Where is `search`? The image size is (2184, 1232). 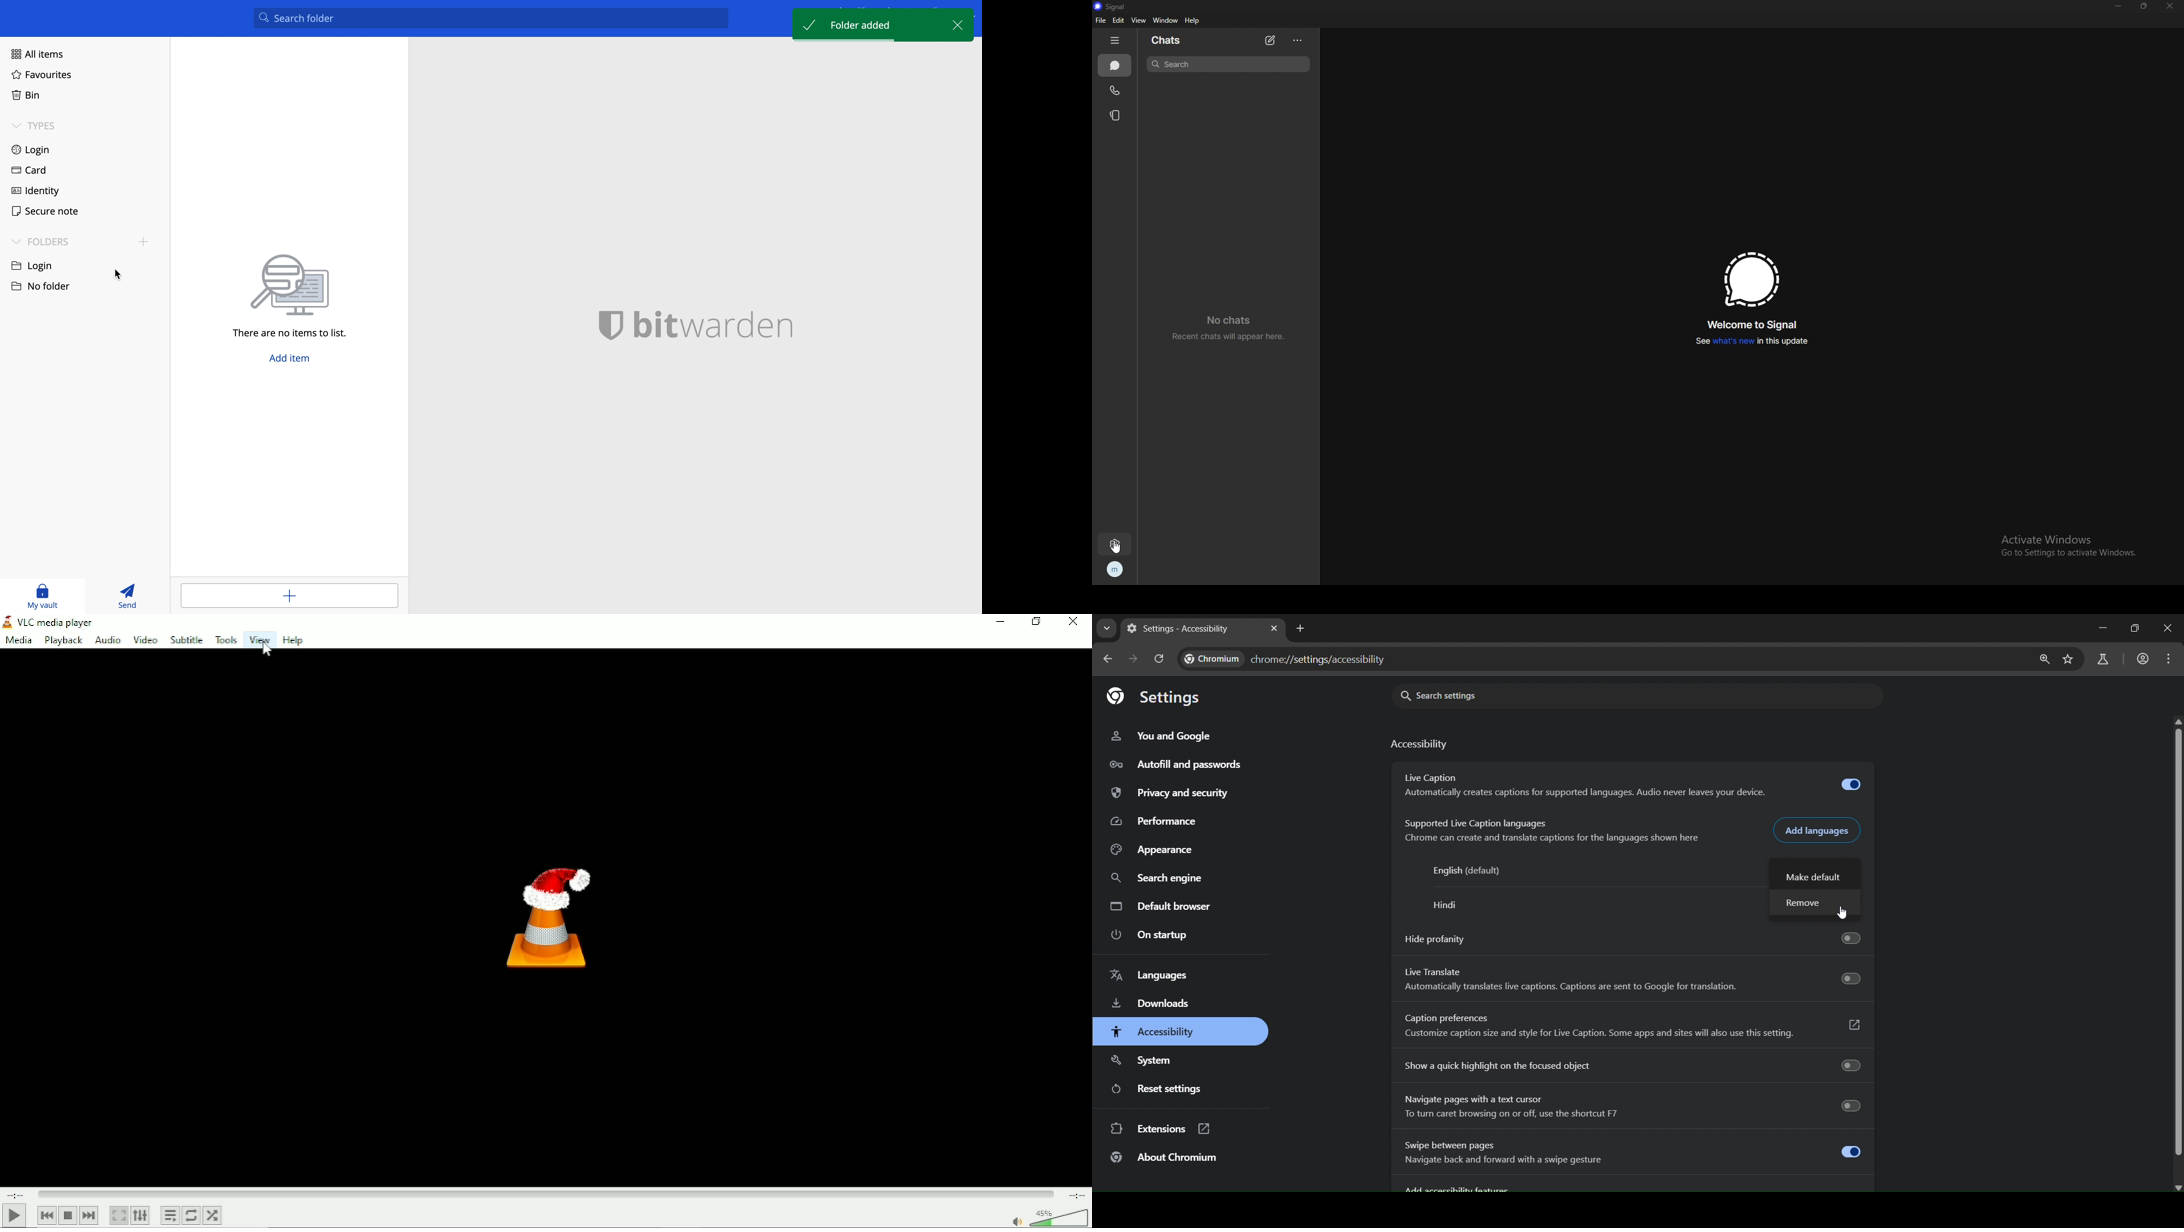
search is located at coordinates (1228, 64).